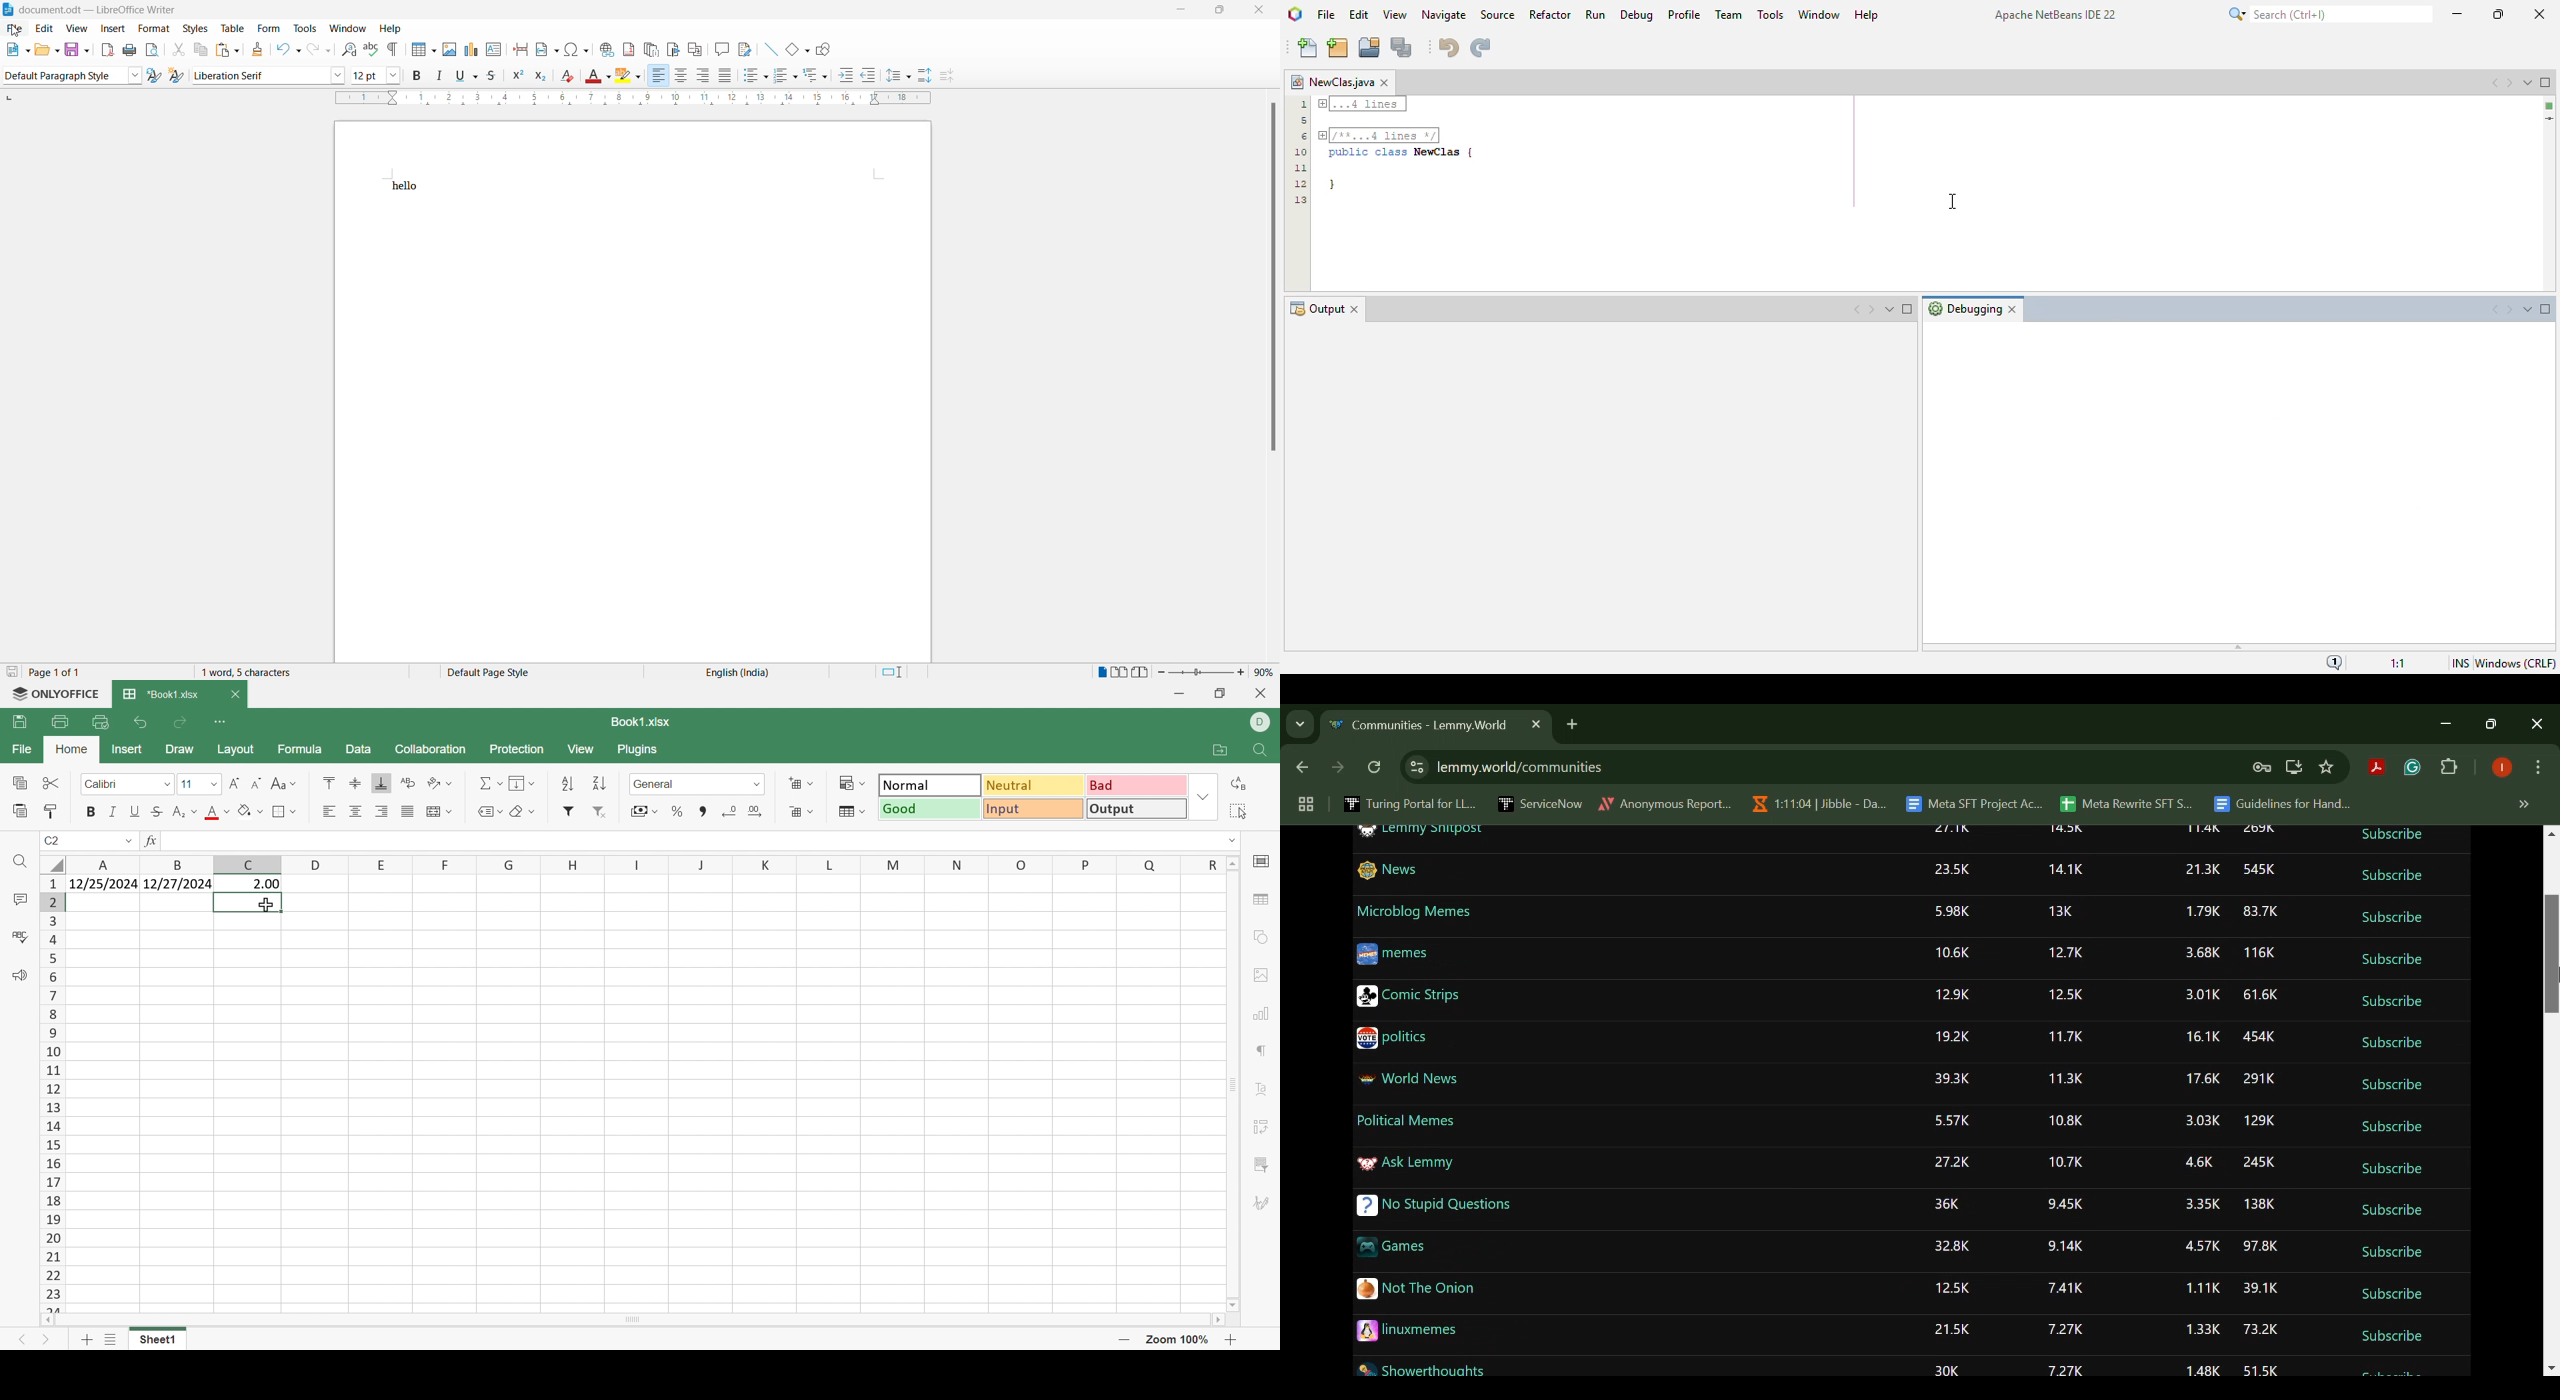 The width and height of the screenshot is (2576, 1400). What do you see at coordinates (1666, 803) in the screenshot?
I see `Anonymous Report` at bounding box center [1666, 803].